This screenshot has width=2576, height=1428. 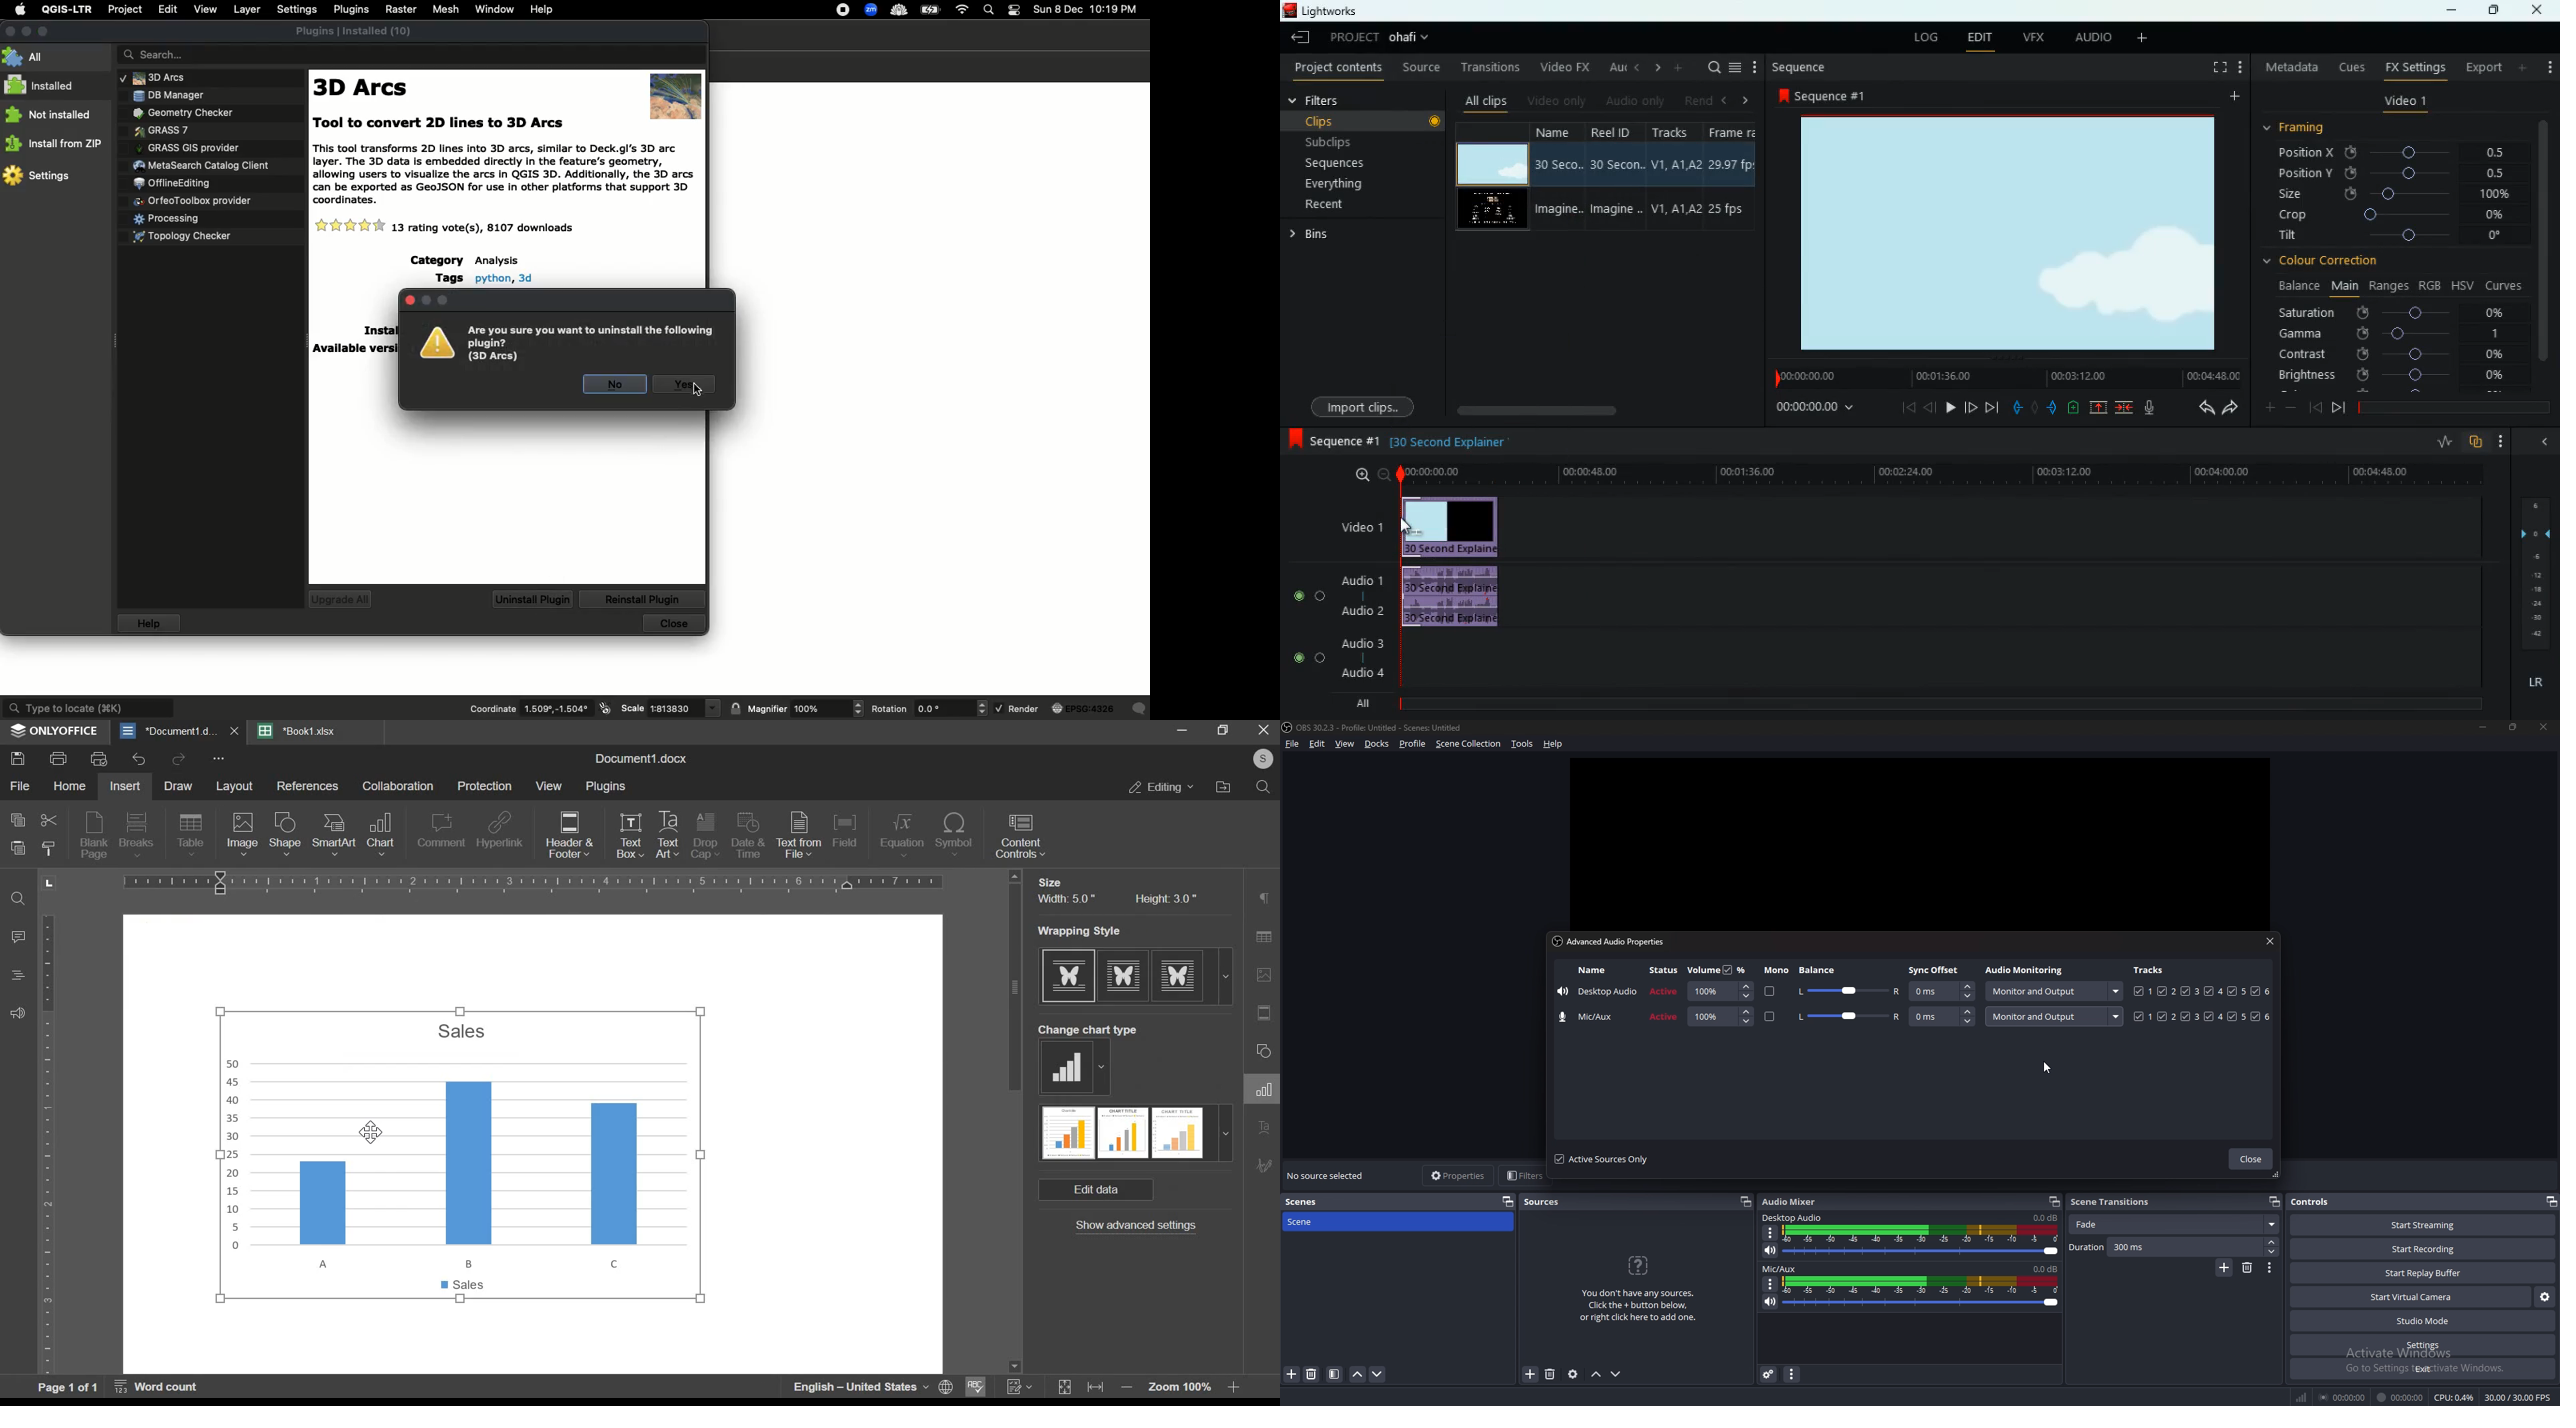 I want to click on import clips, so click(x=1362, y=407).